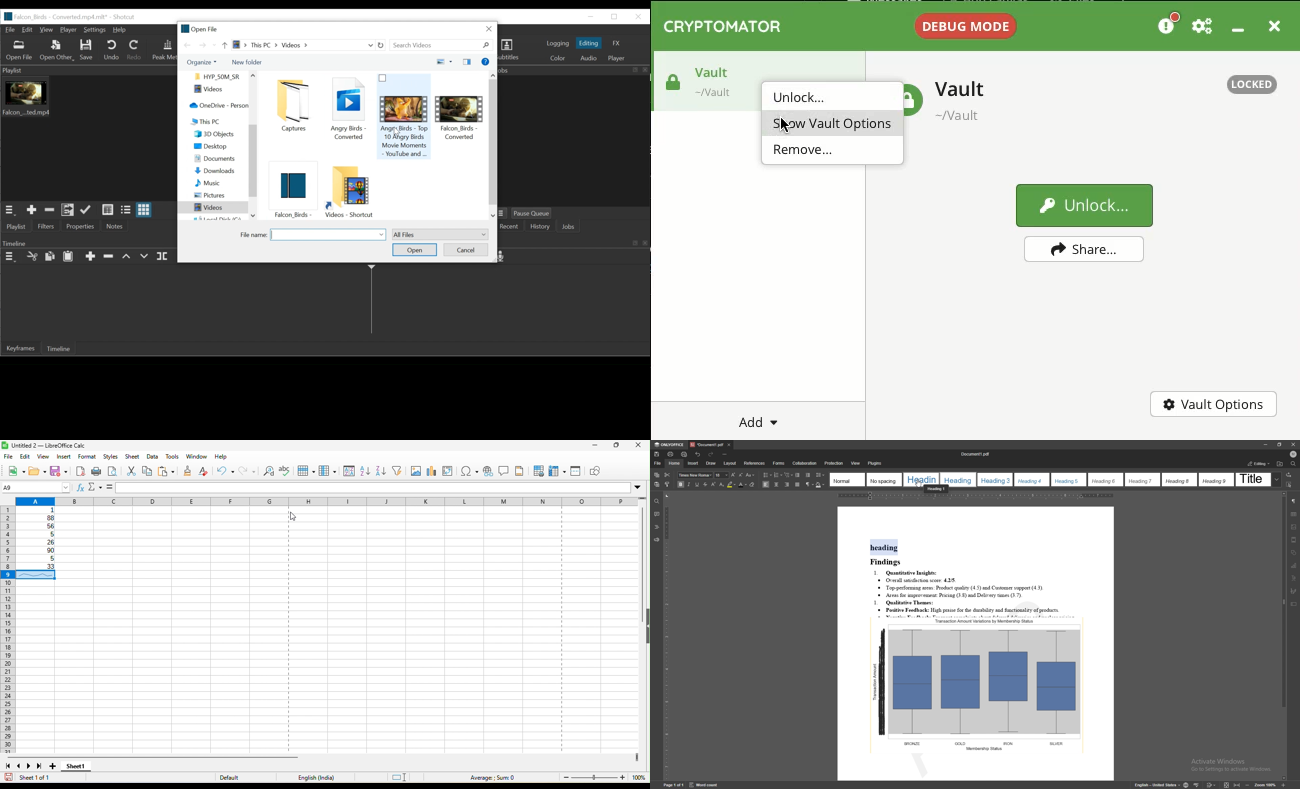 This screenshot has height=812, width=1316. What do you see at coordinates (805, 463) in the screenshot?
I see `Collaboration` at bounding box center [805, 463].